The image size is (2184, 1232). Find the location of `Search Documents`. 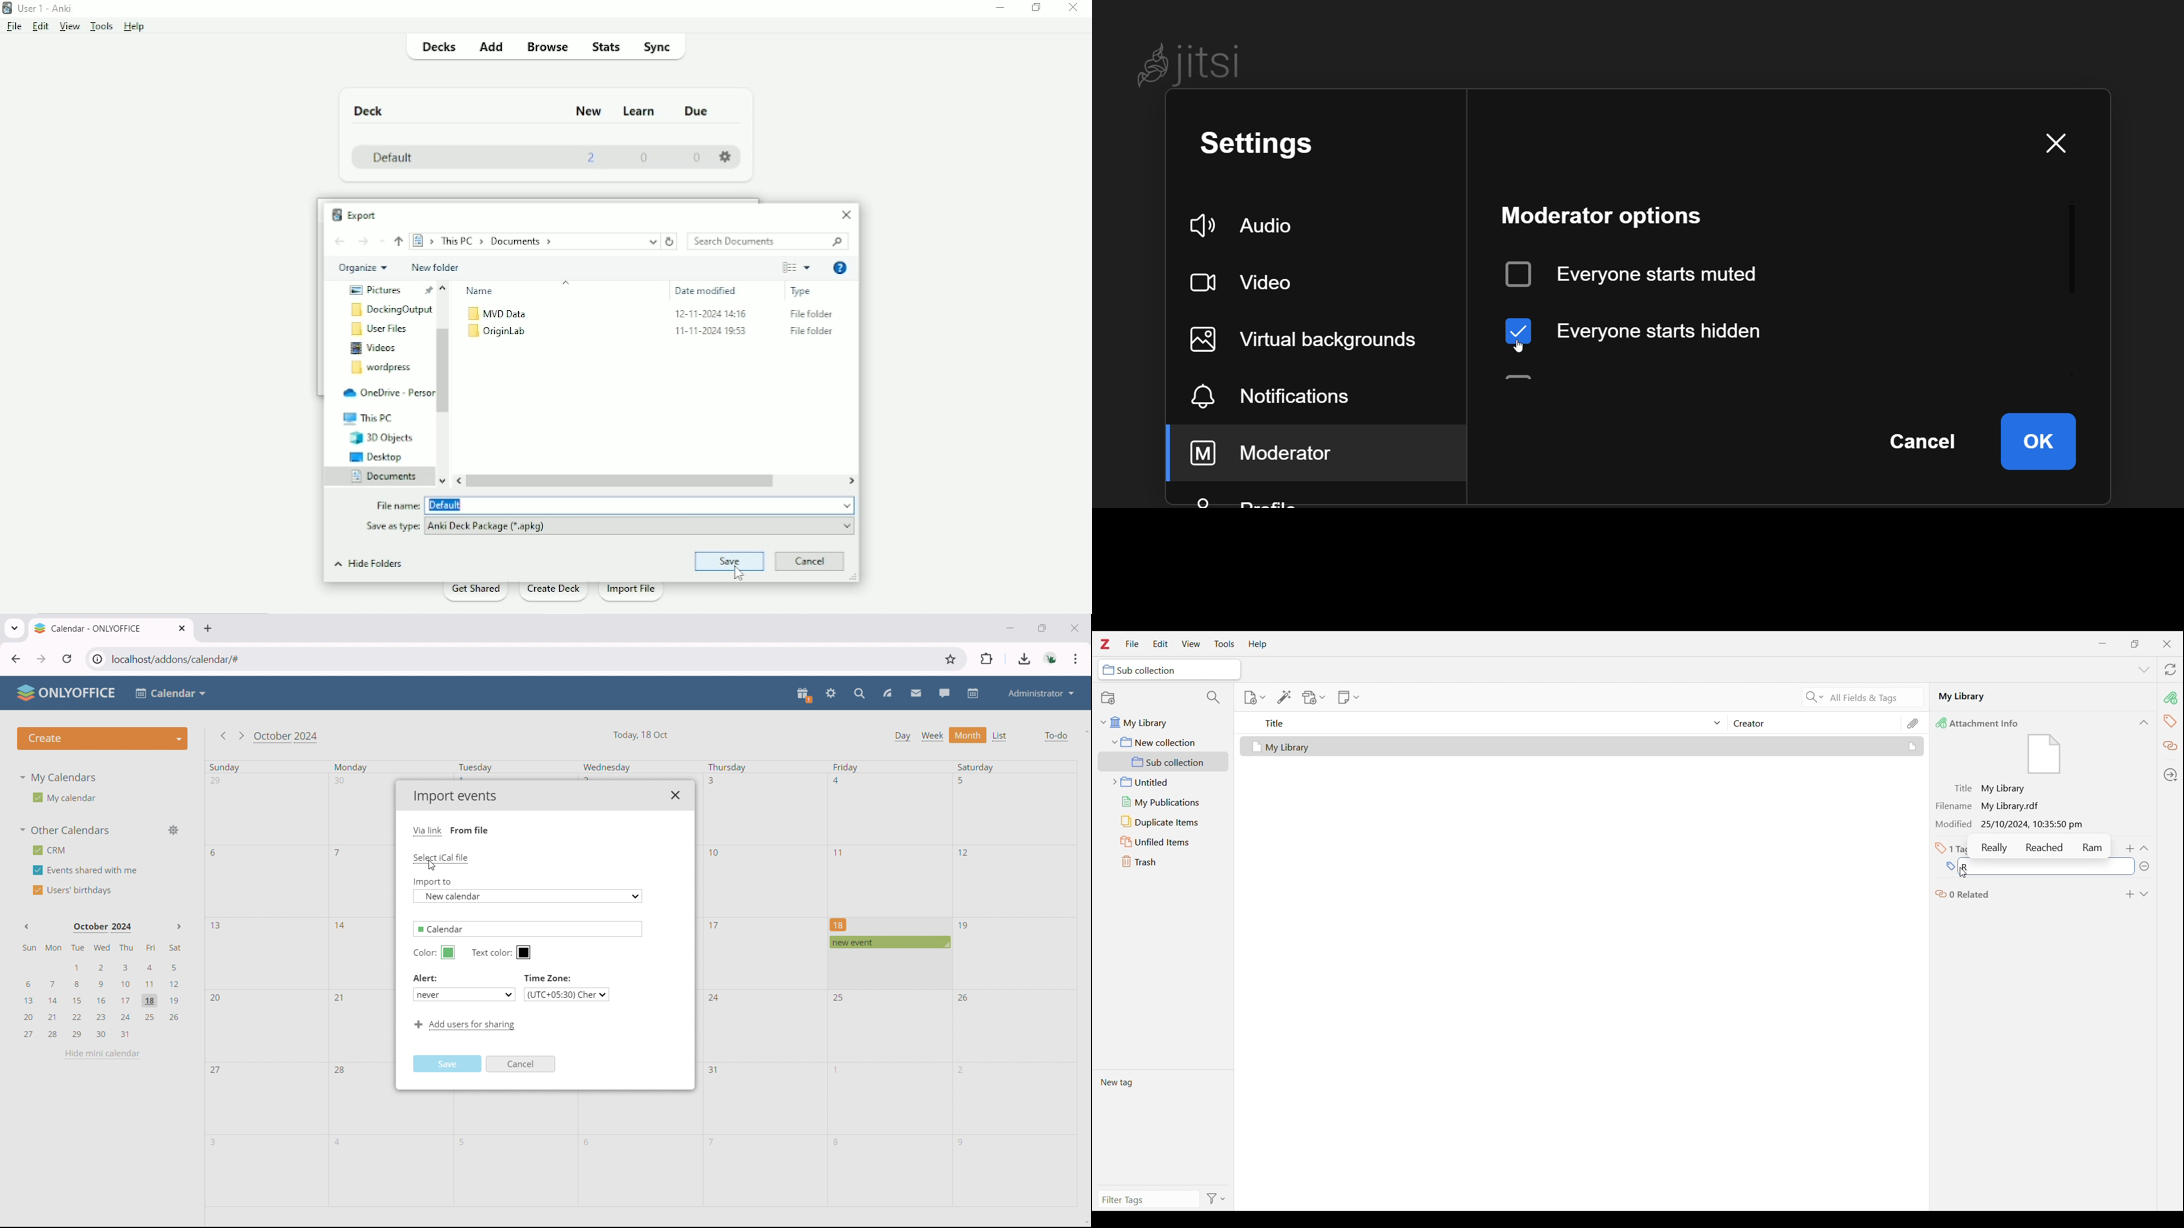

Search Documents is located at coordinates (769, 240).